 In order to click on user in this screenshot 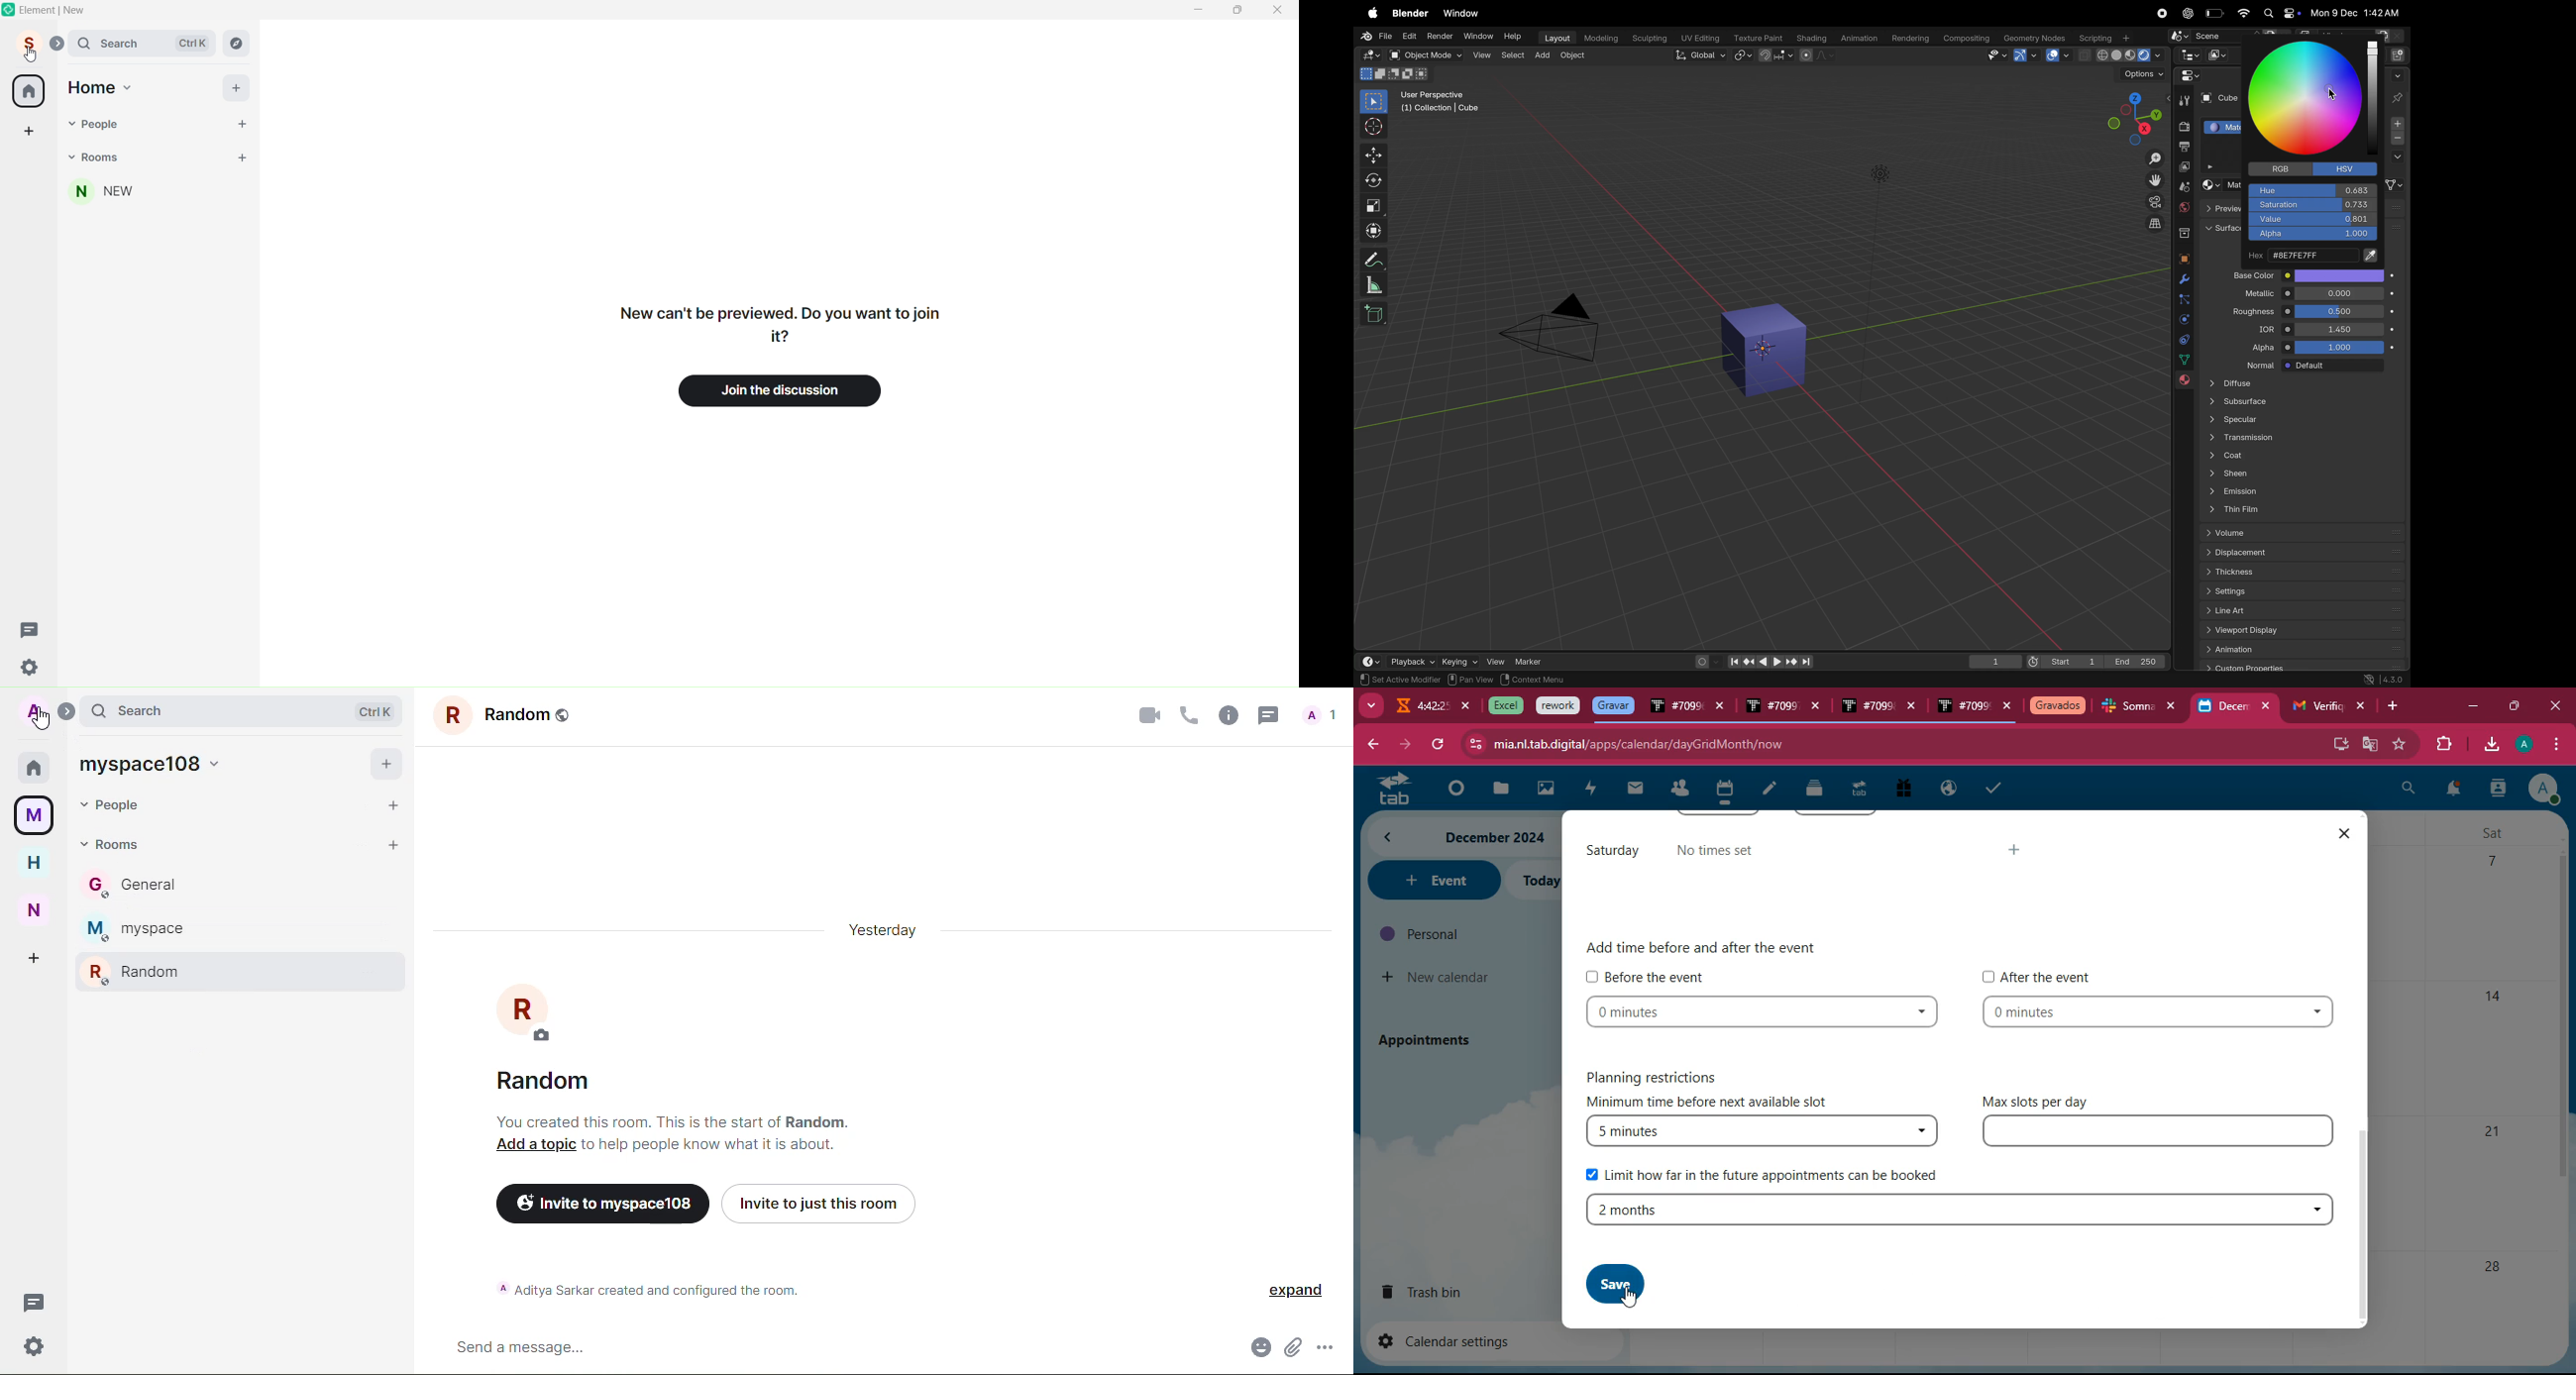, I will do `click(2498, 790)`.